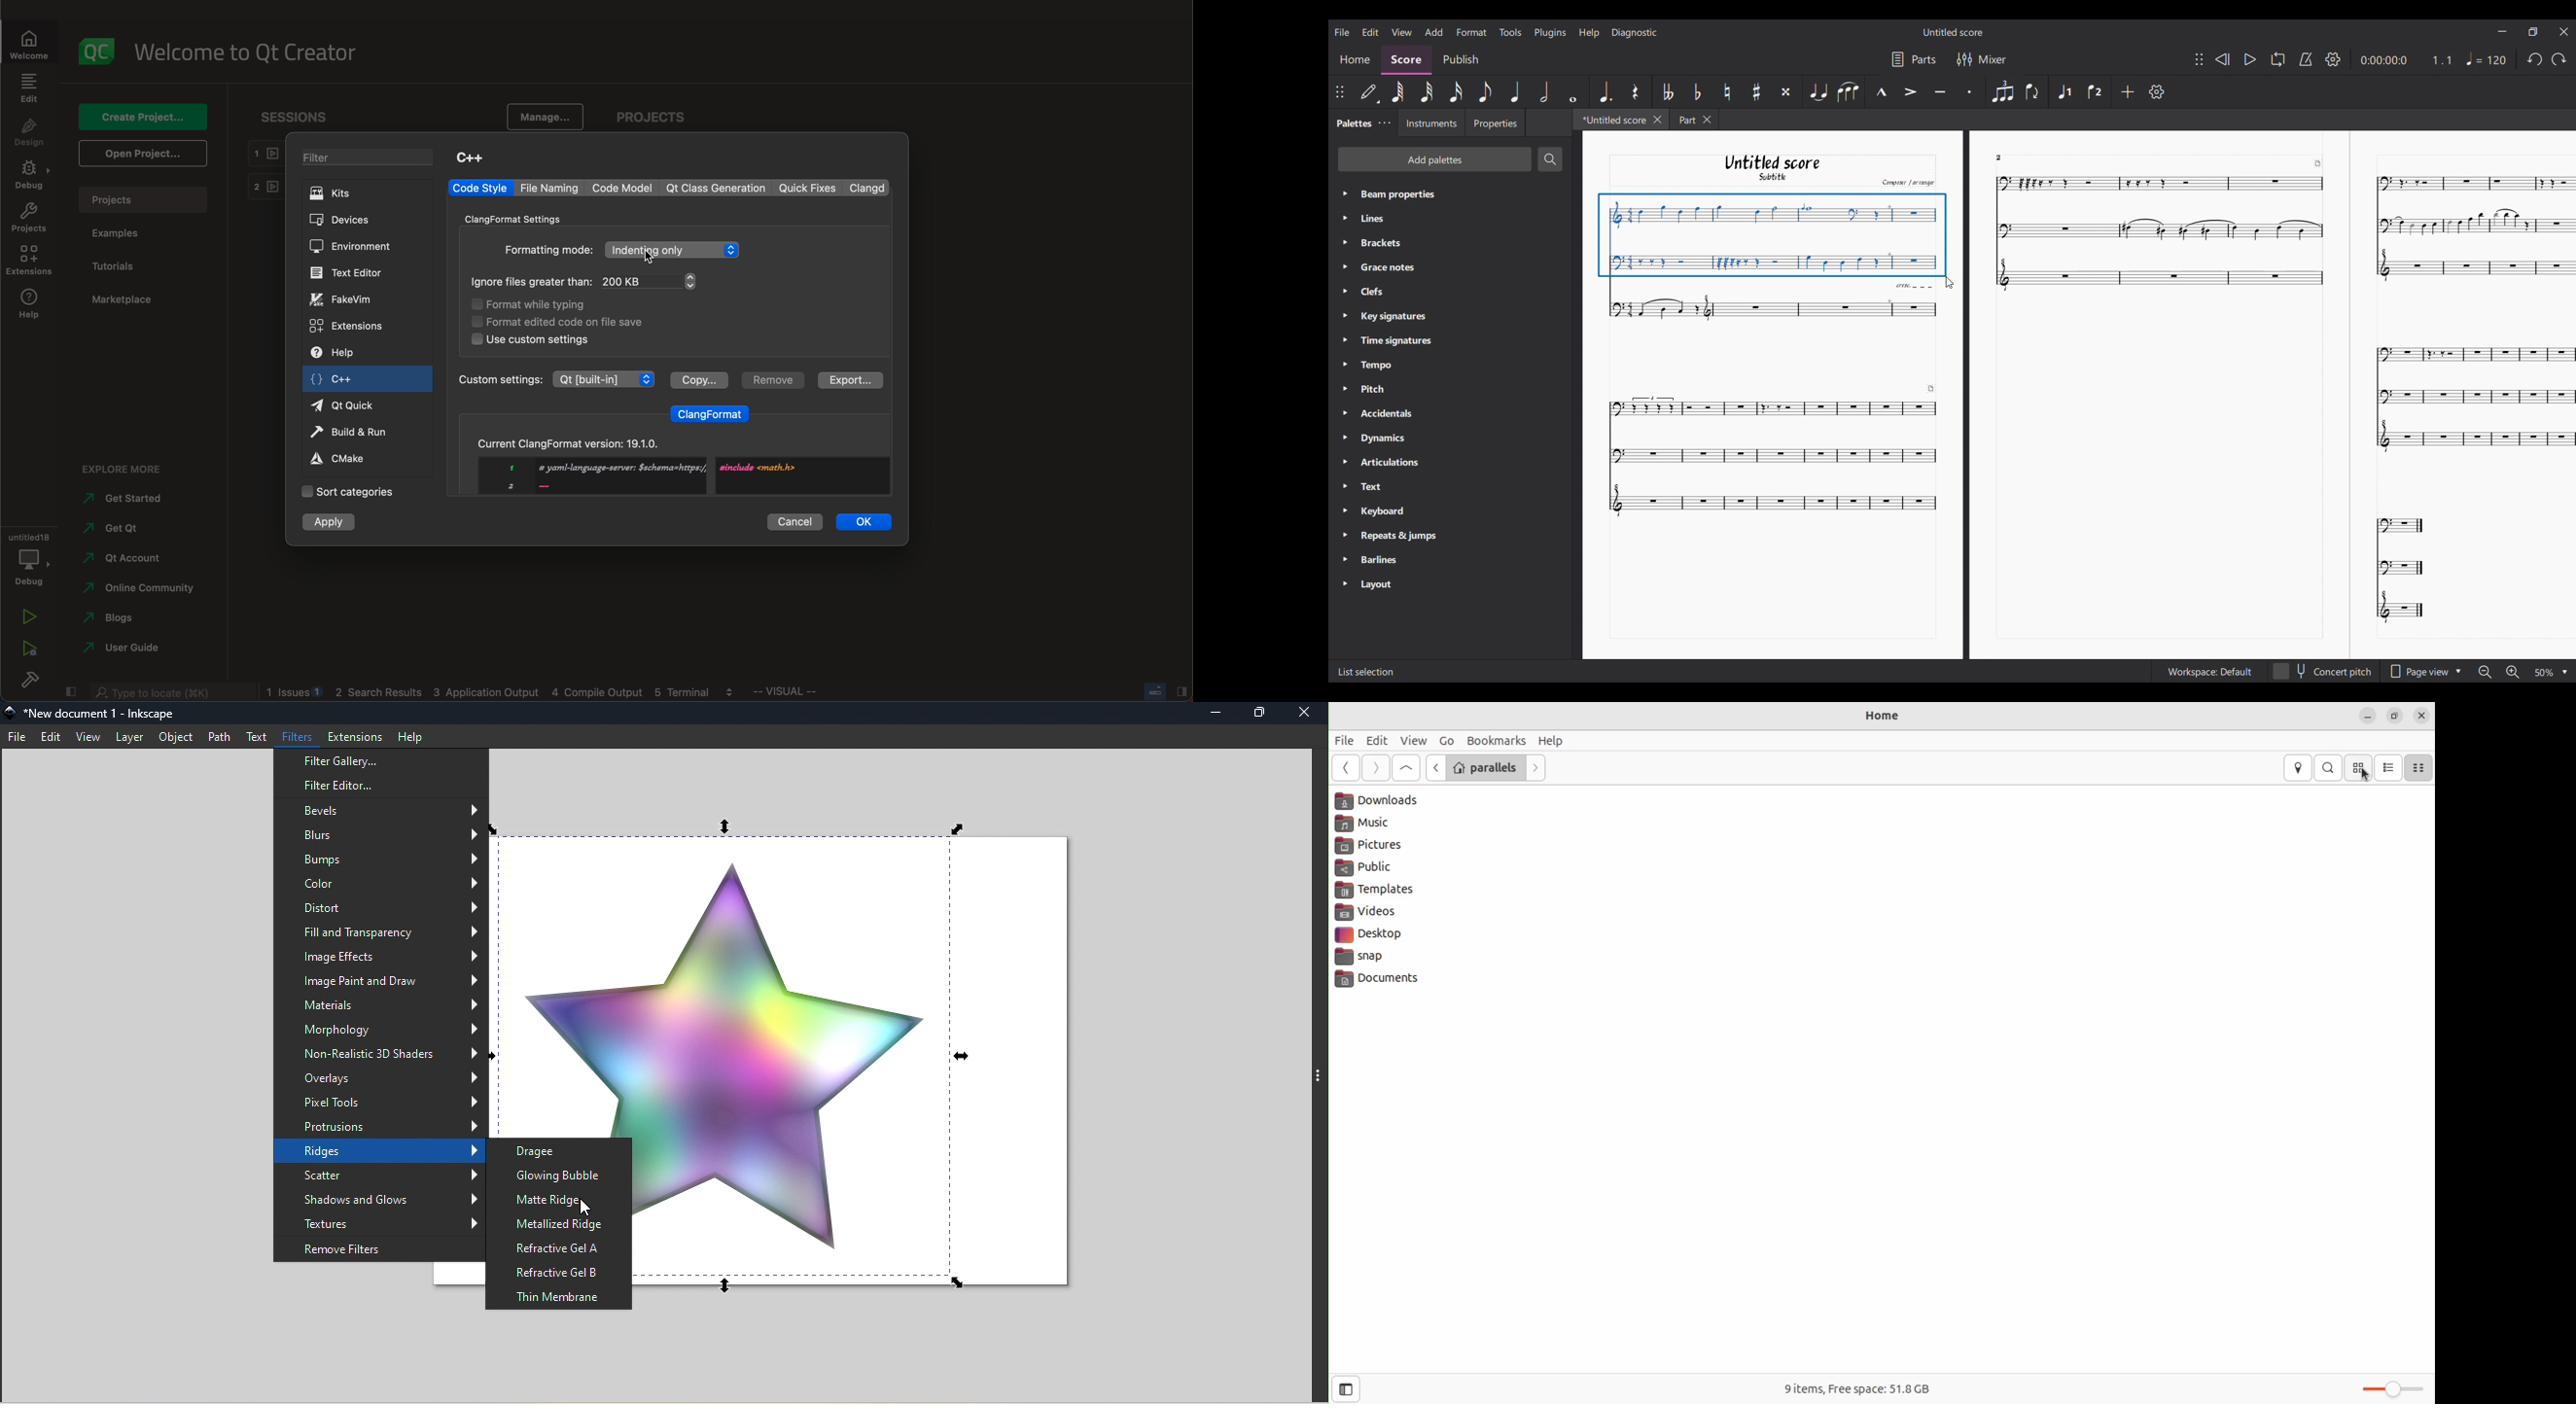 Image resolution: width=2576 pixels, height=1428 pixels. What do you see at coordinates (353, 405) in the screenshot?
I see `qt` at bounding box center [353, 405].